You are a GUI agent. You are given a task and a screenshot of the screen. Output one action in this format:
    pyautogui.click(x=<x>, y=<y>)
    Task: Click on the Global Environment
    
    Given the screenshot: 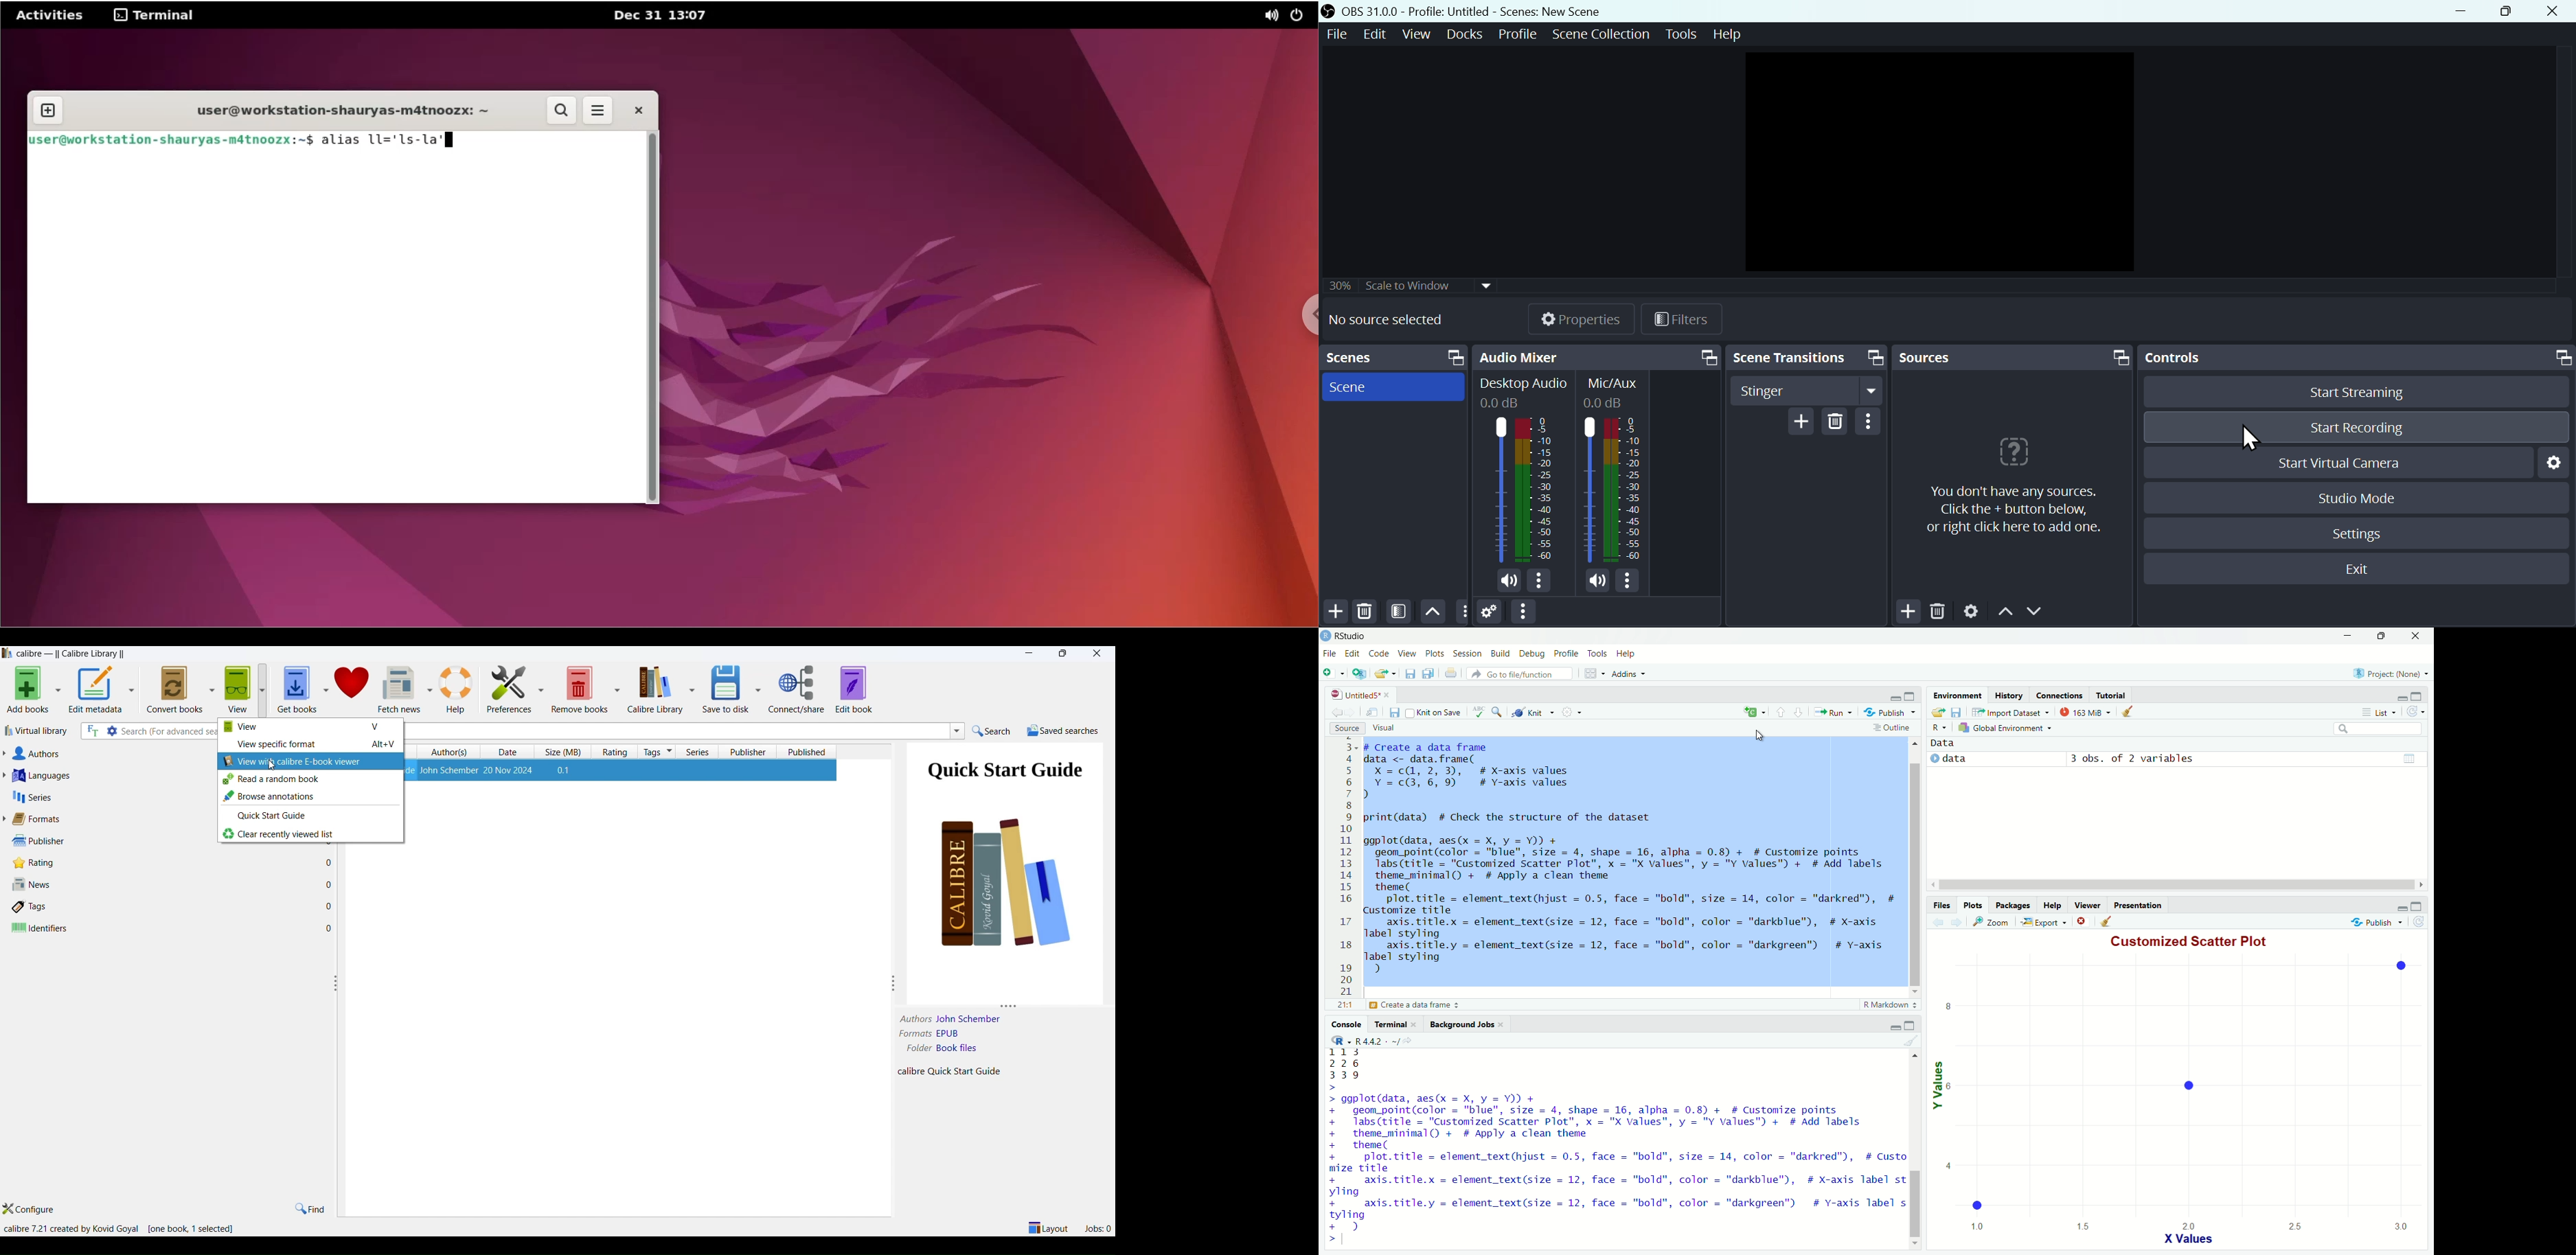 What is the action you would take?
    pyautogui.click(x=2007, y=727)
    